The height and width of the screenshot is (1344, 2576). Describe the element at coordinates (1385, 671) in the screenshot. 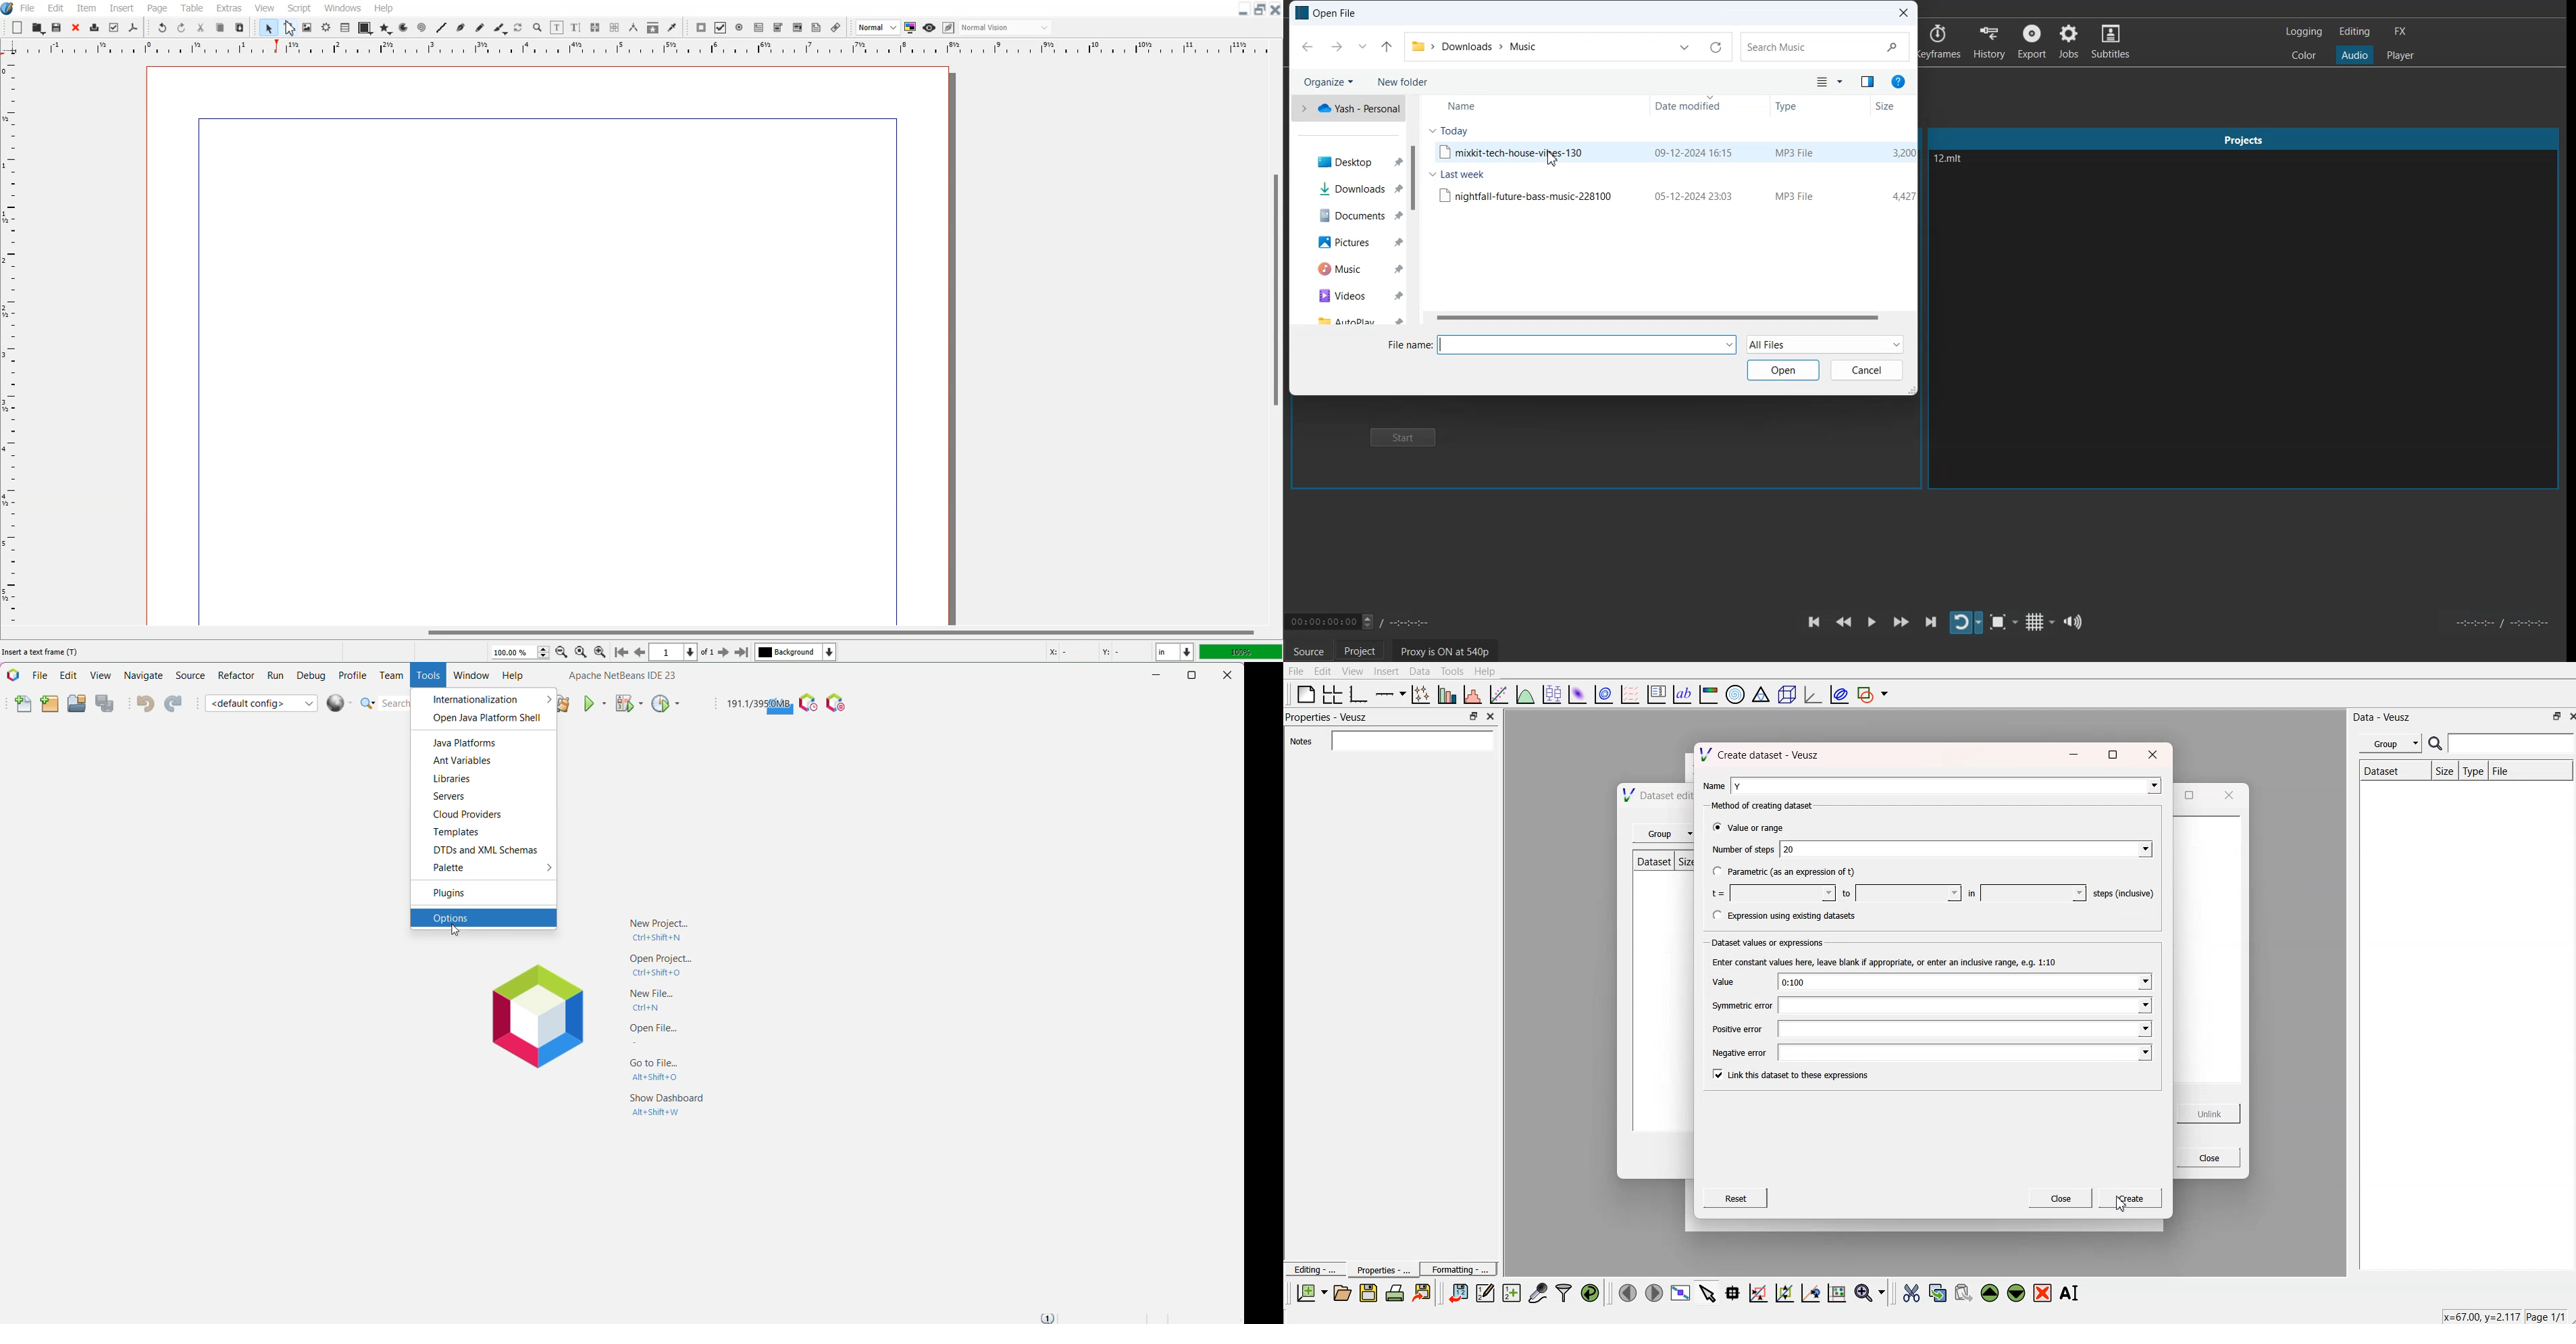

I see `Insert` at that location.